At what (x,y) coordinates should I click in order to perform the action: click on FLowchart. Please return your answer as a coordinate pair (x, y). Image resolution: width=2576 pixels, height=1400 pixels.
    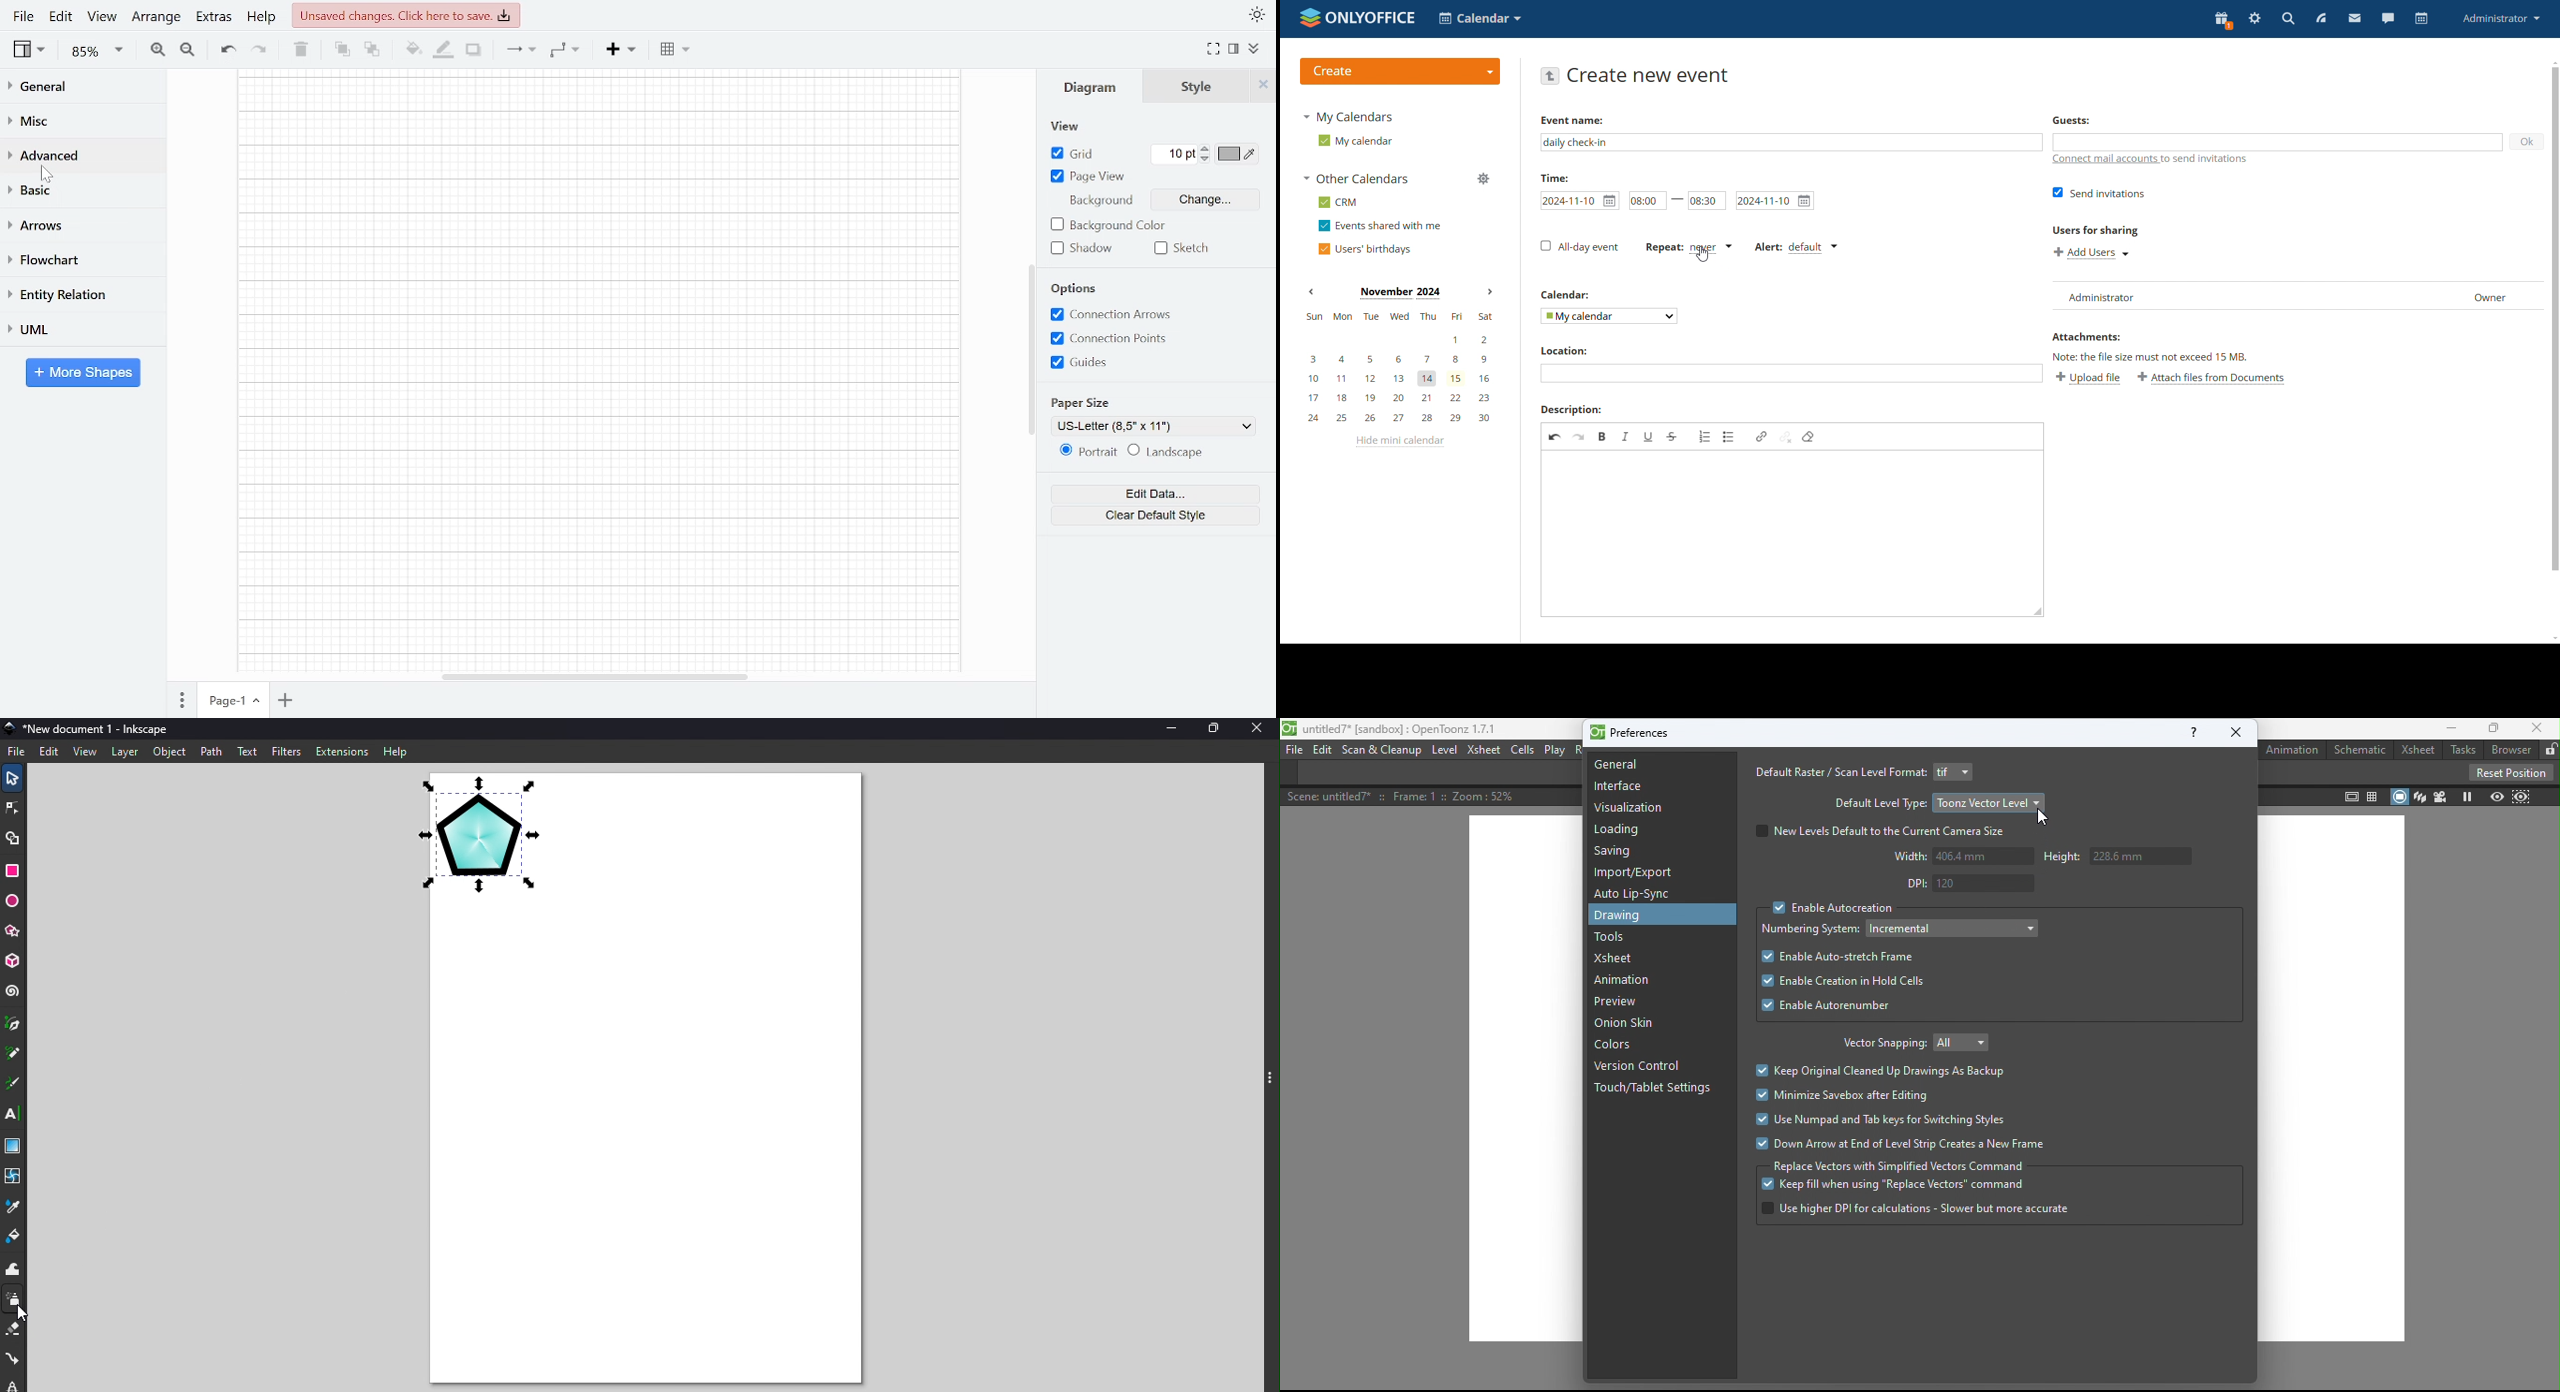
    Looking at the image, I should click on (78, 261).